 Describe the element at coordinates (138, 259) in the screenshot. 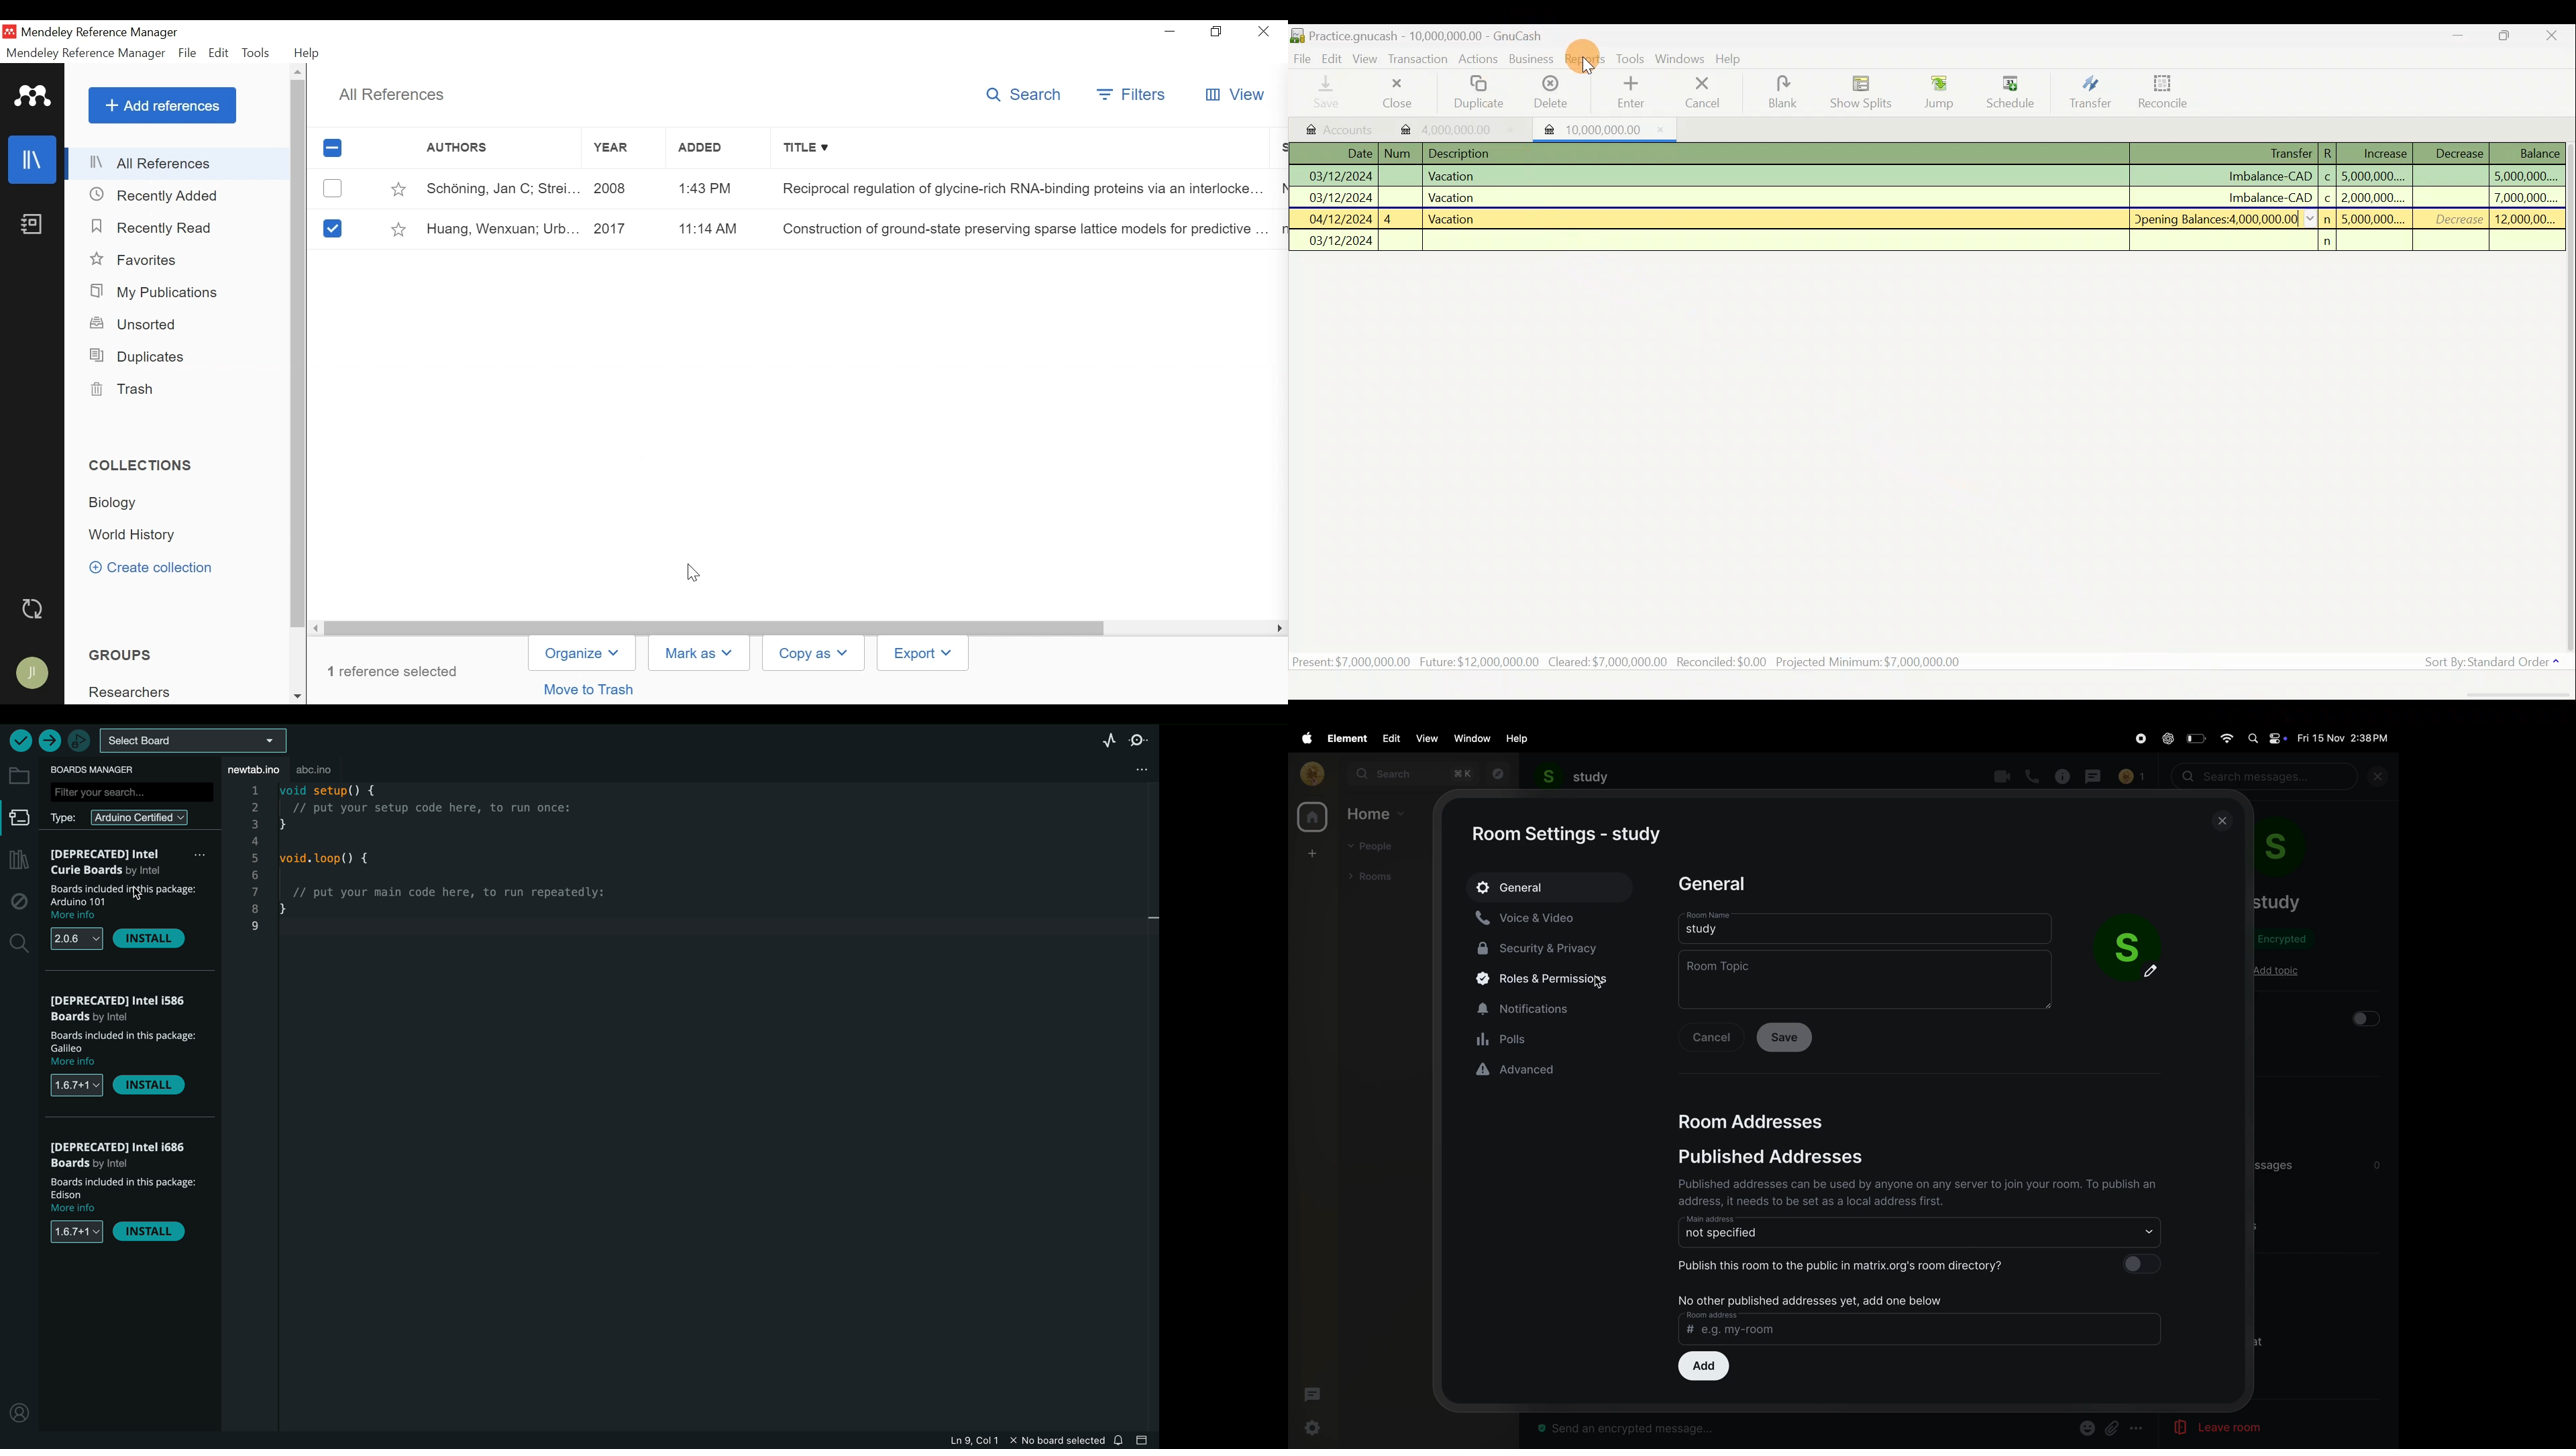

I see `Favorites` at that location.